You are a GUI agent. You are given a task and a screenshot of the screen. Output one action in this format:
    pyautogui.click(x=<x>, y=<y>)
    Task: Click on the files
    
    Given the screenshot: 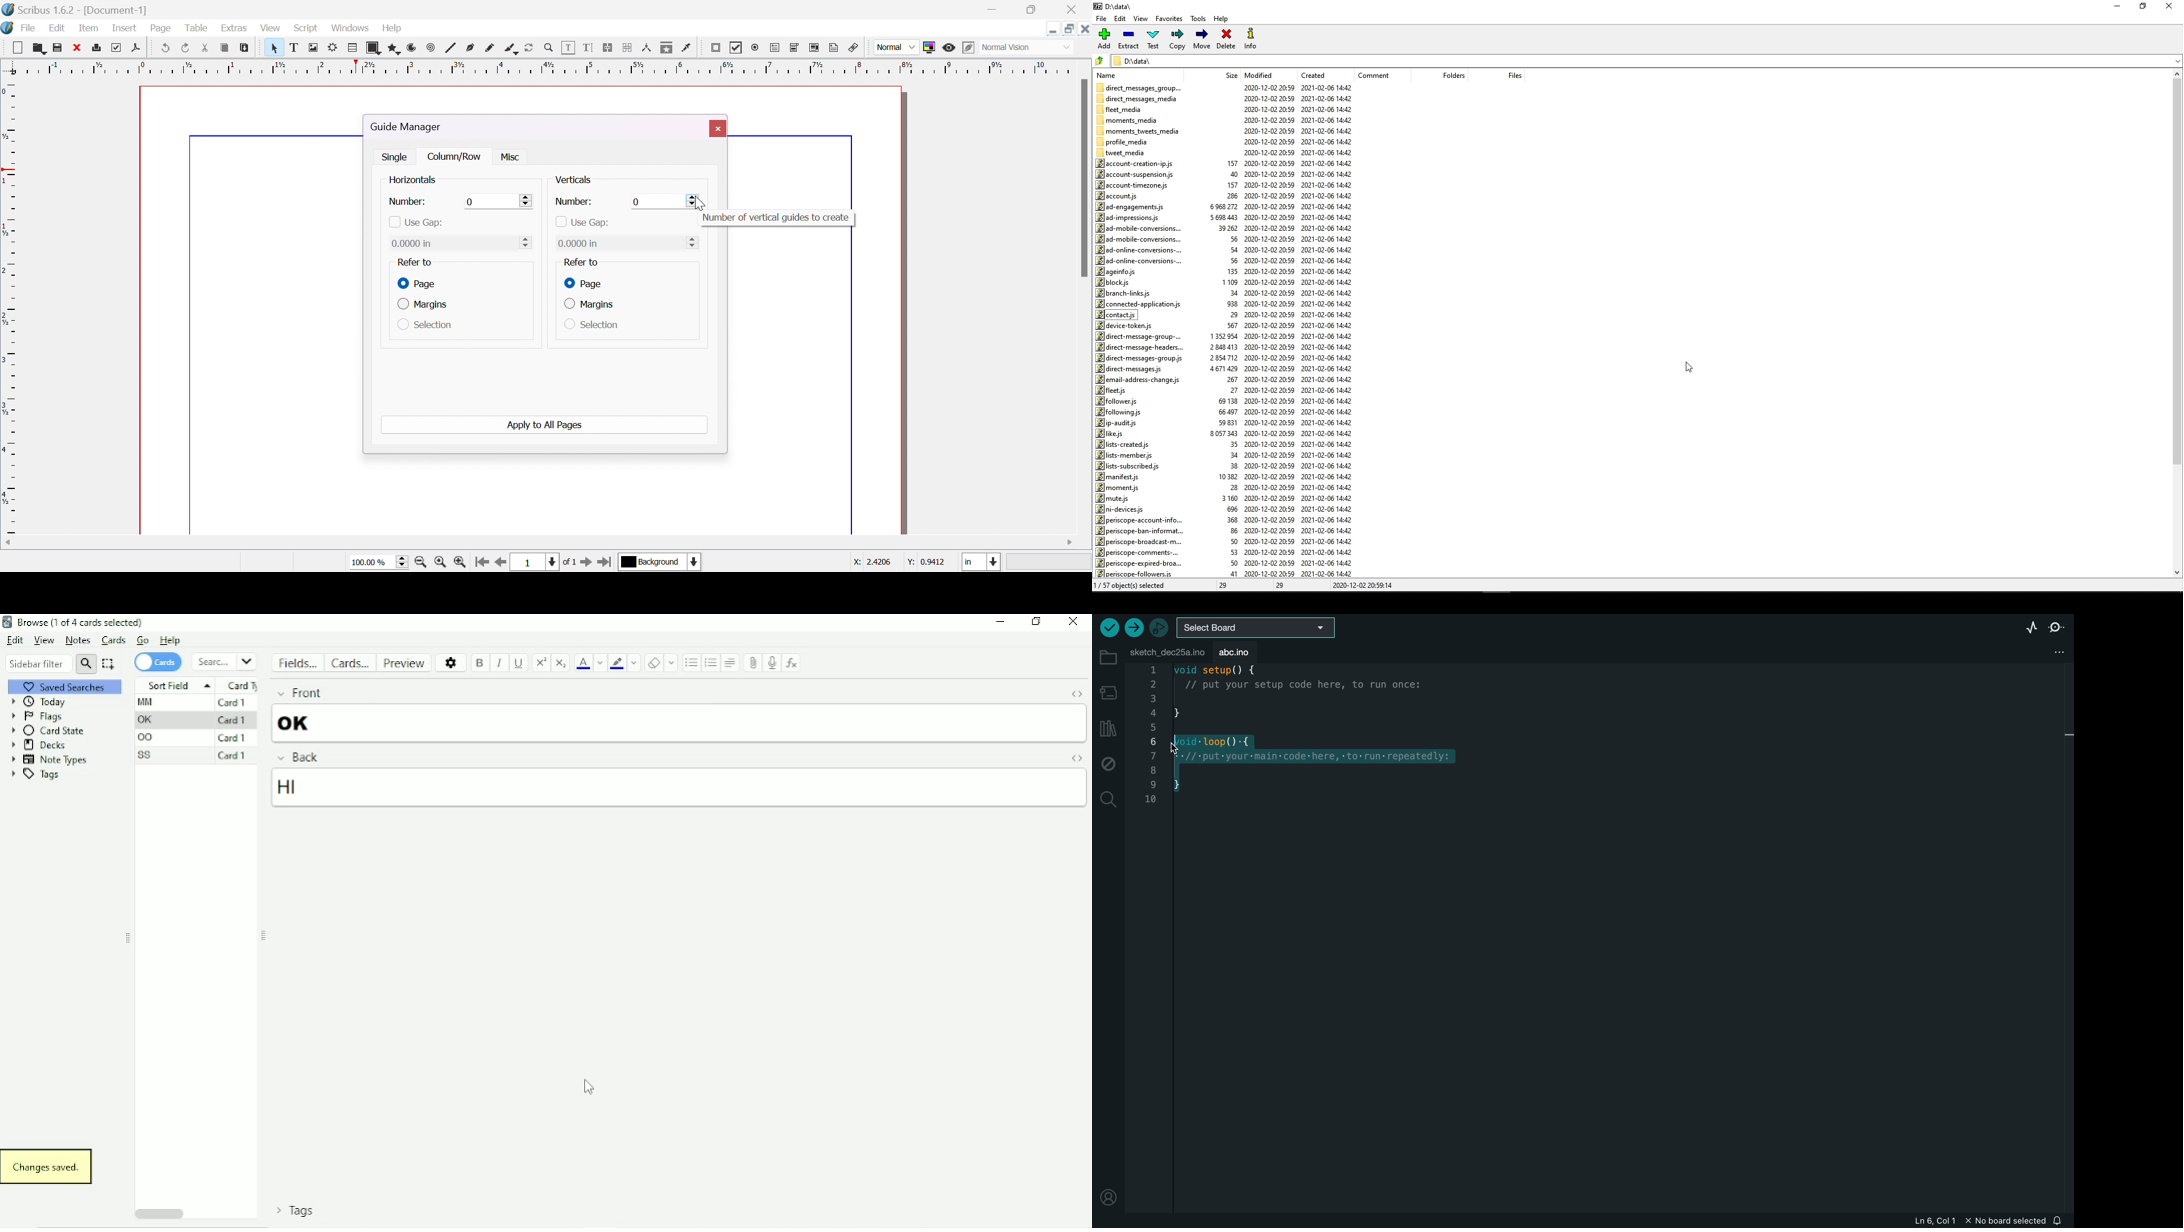 What is the action you would take?
    pyautogui.click(x=1508, y=74)
    